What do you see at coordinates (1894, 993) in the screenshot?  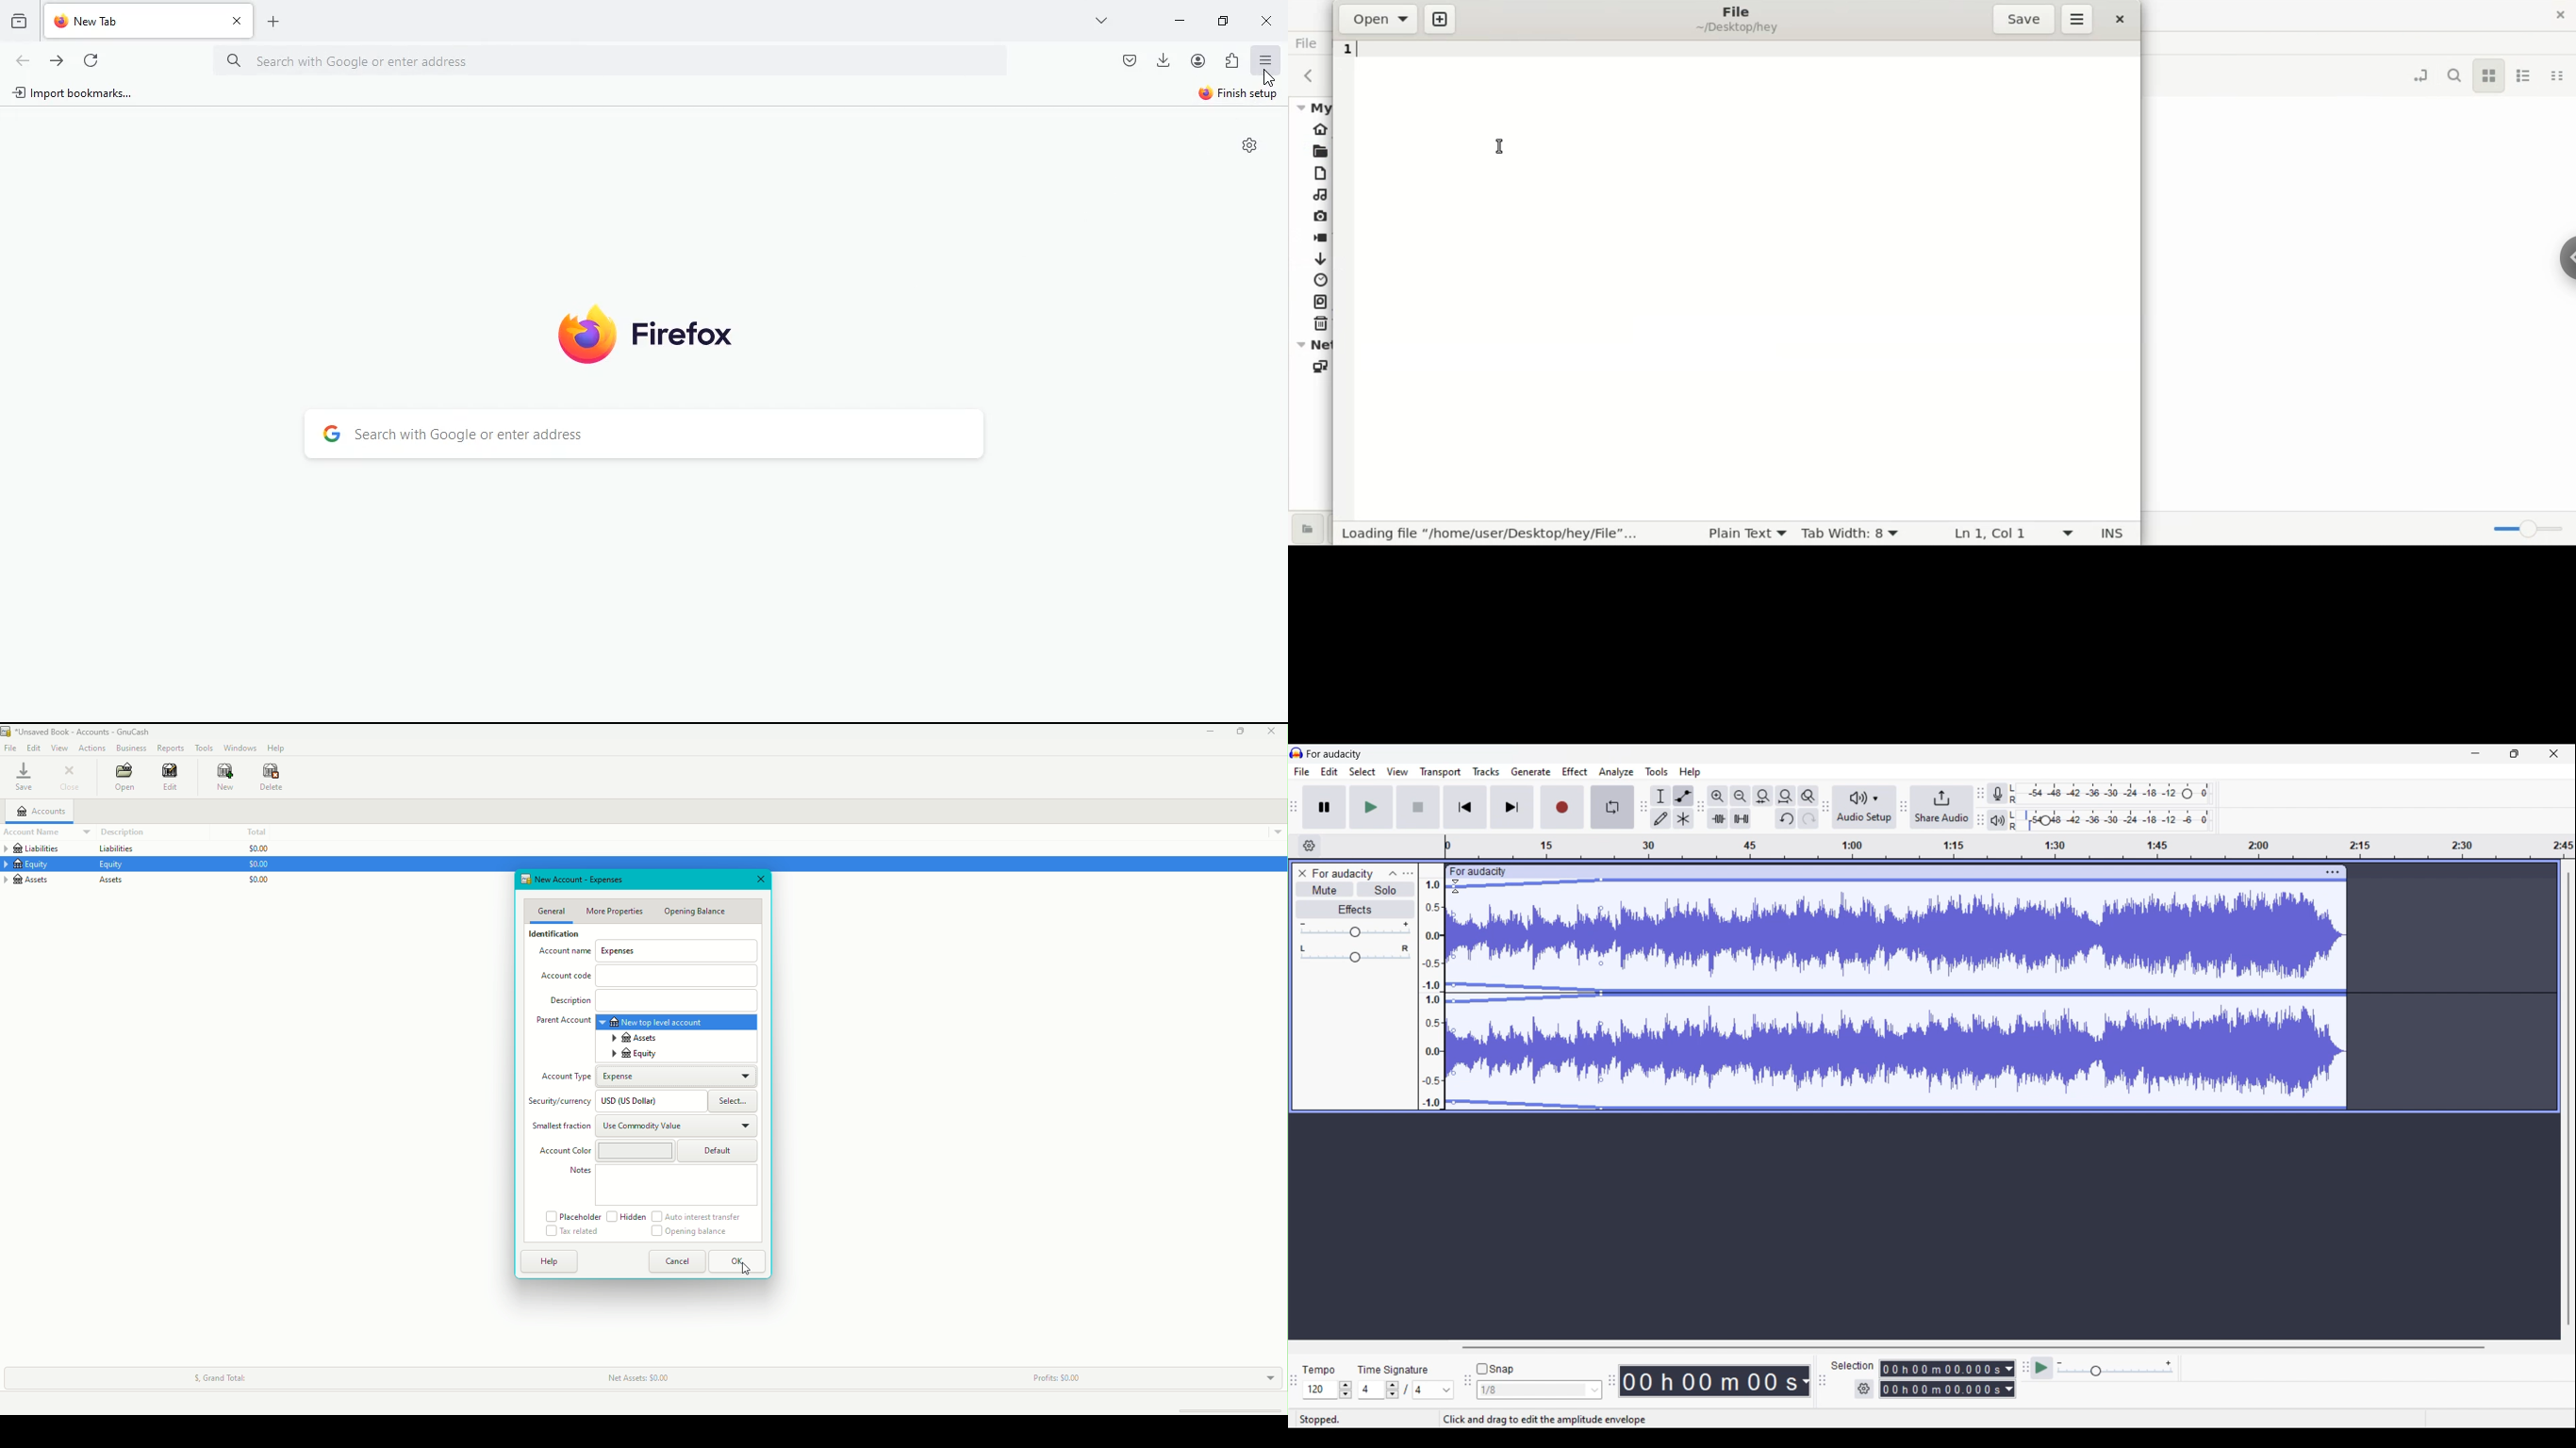 I see `Track highlighted due to Envelop tool` at bounding box center [1894, 993].